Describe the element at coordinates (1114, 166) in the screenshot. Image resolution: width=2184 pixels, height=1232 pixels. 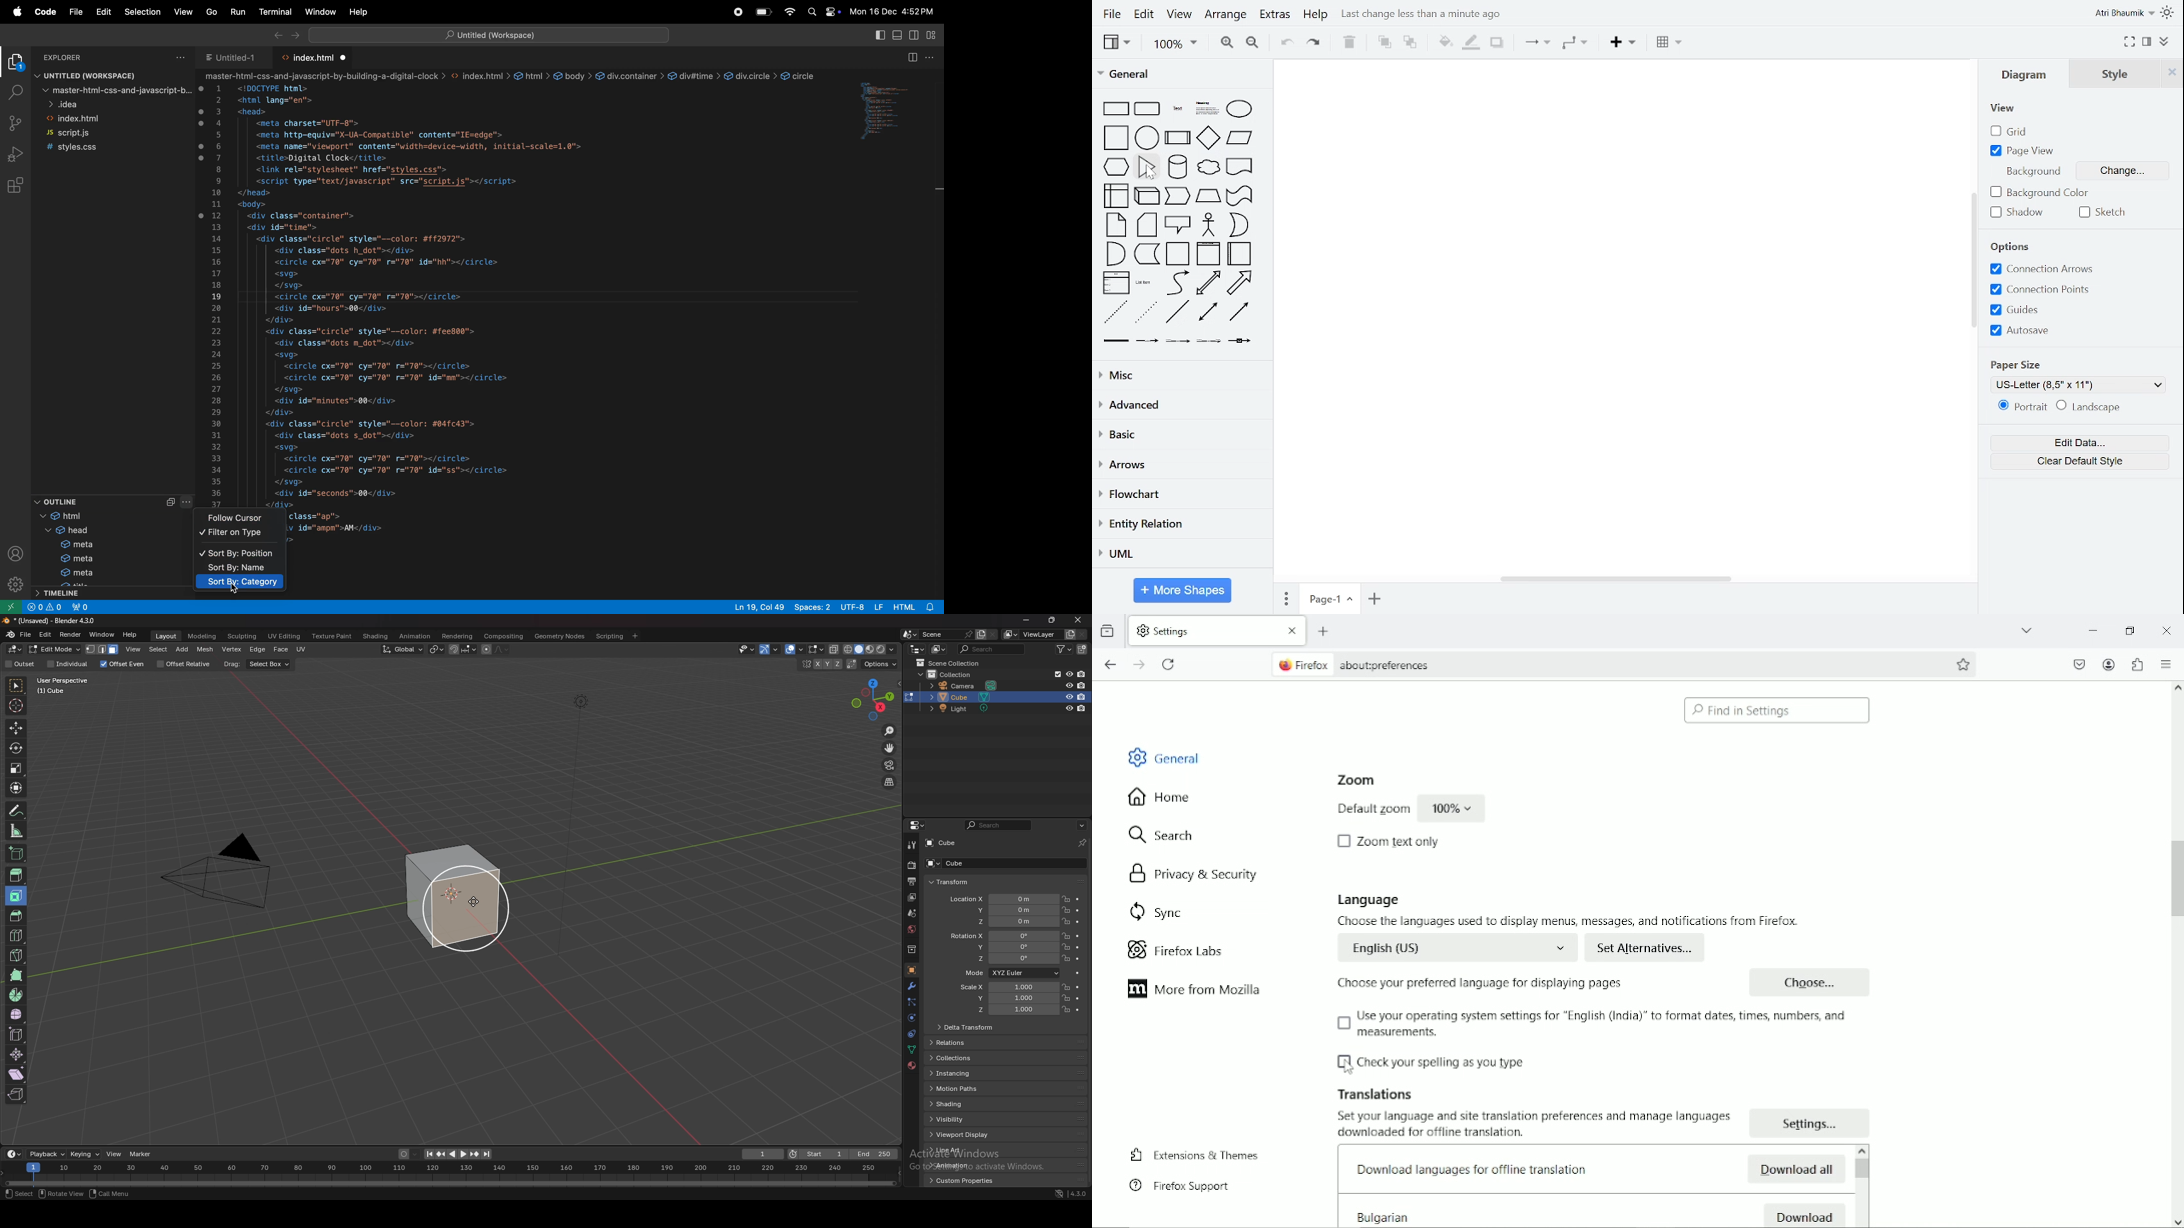
I see `hexagon` at that location.